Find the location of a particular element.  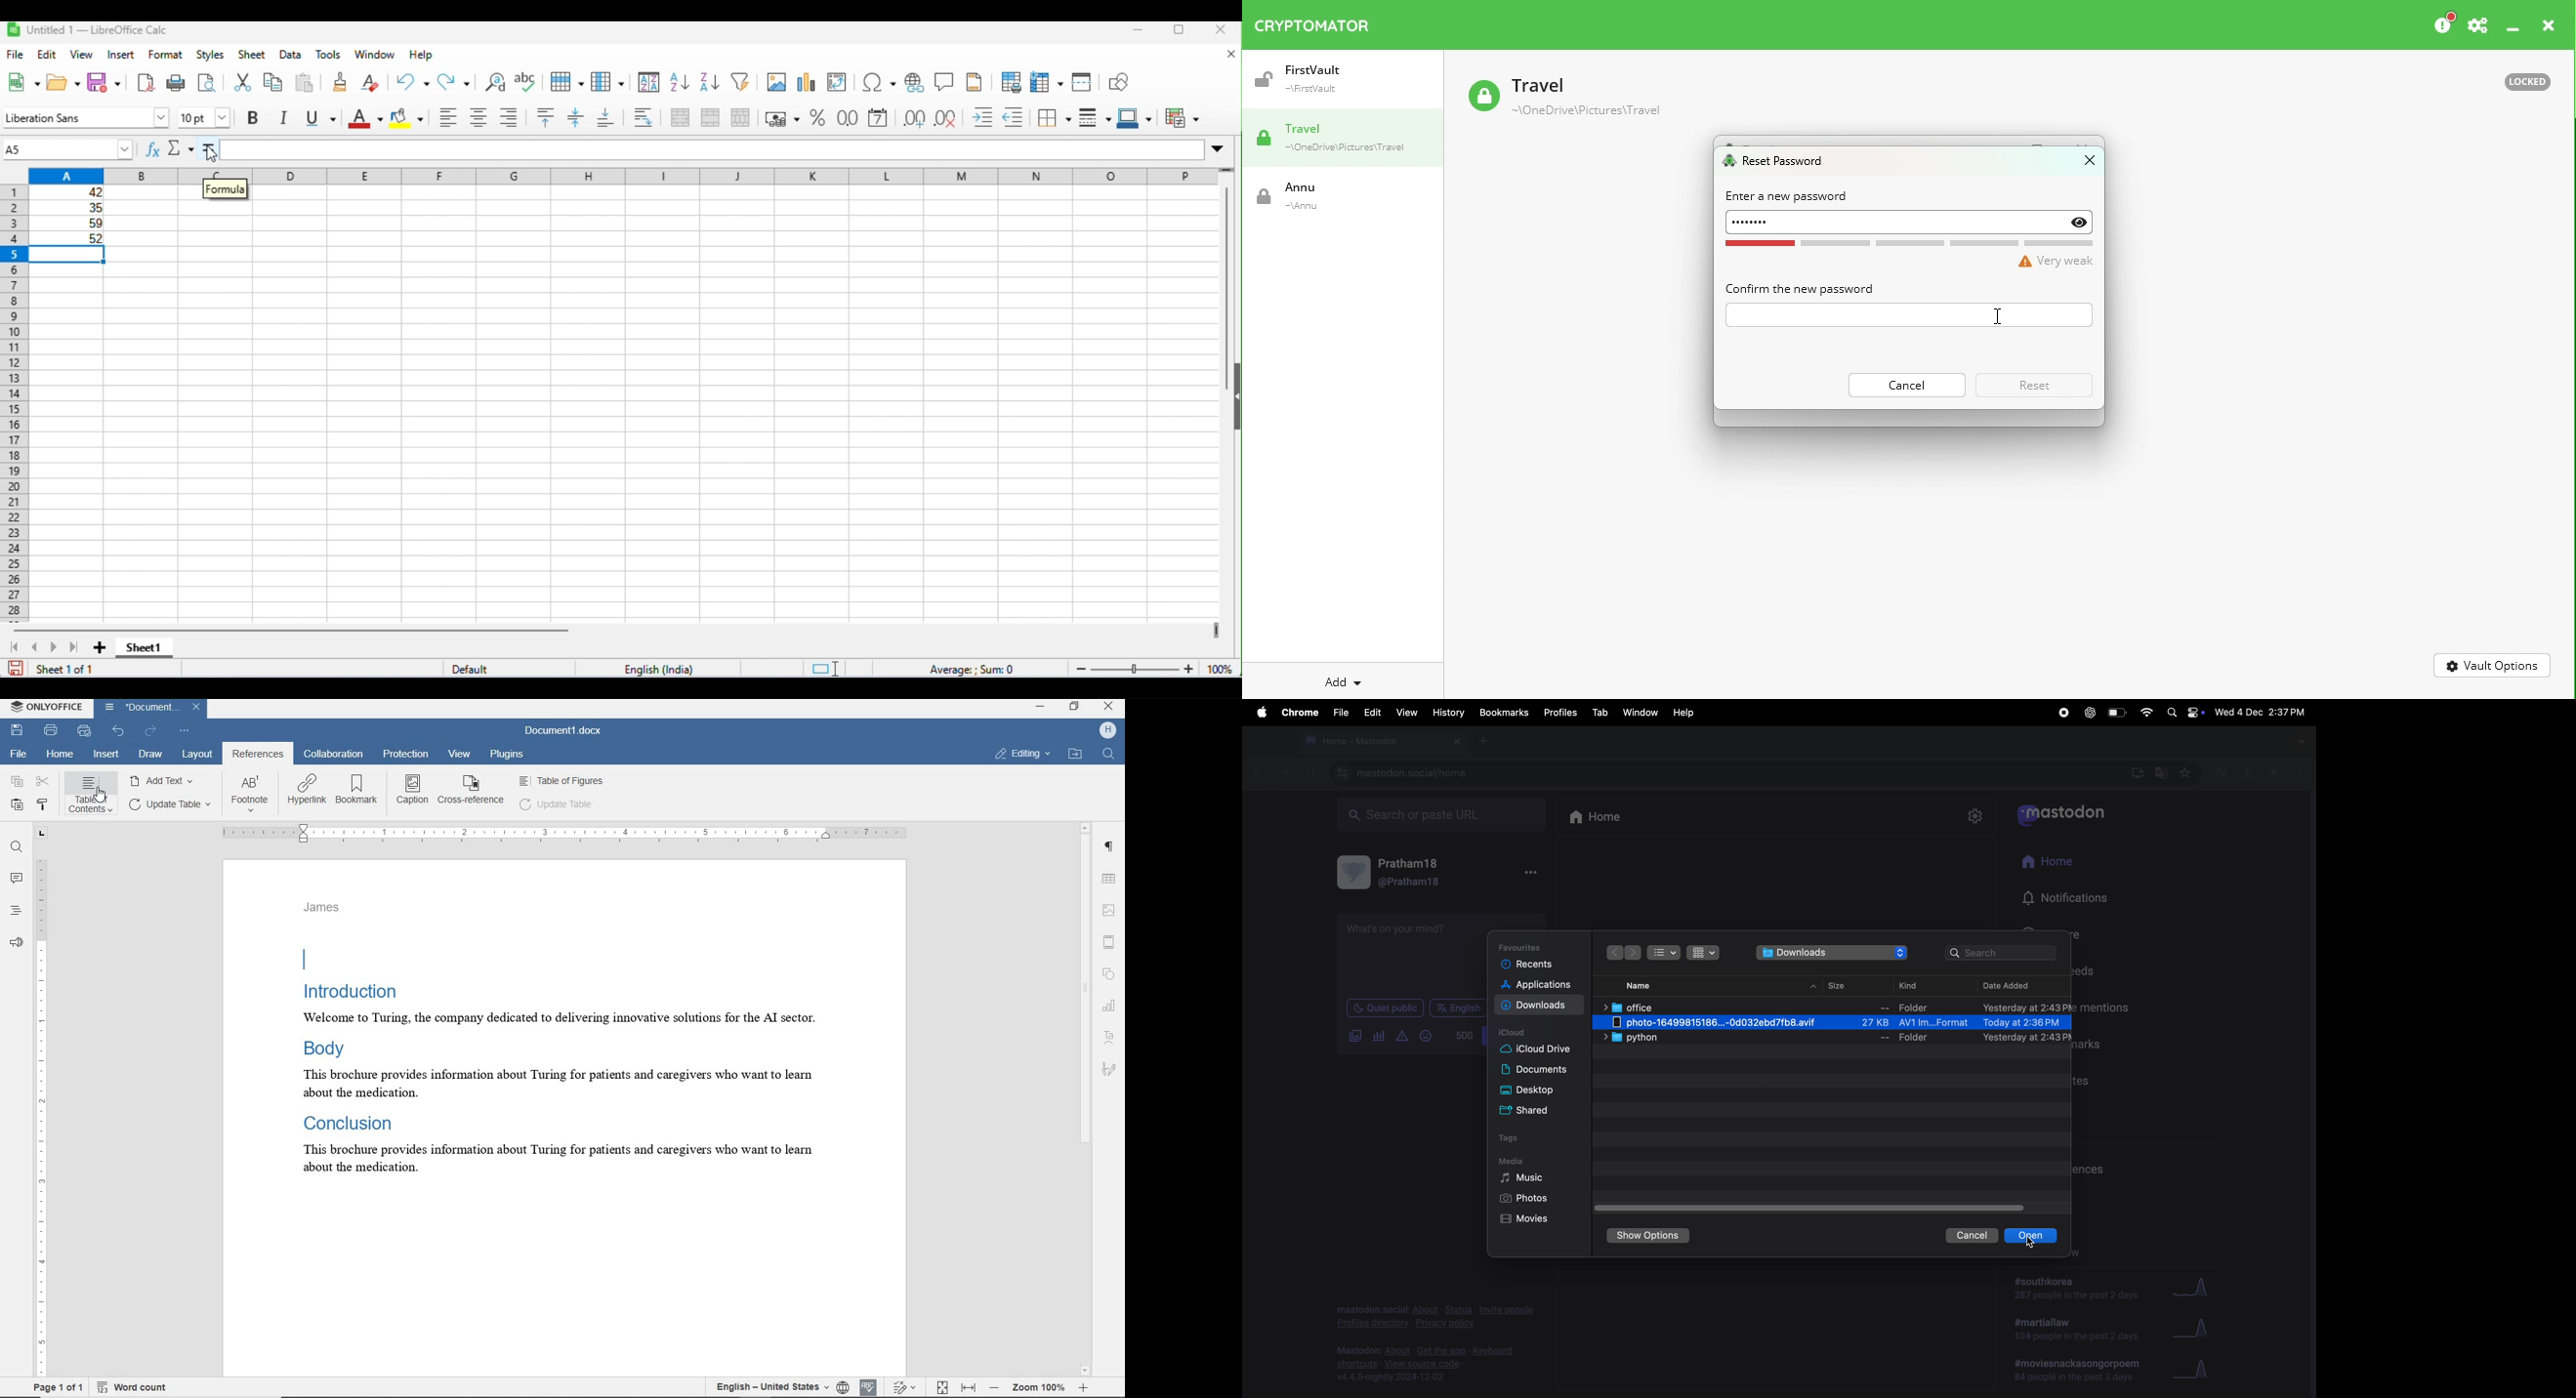

system name is located at coordinates (47, 708).